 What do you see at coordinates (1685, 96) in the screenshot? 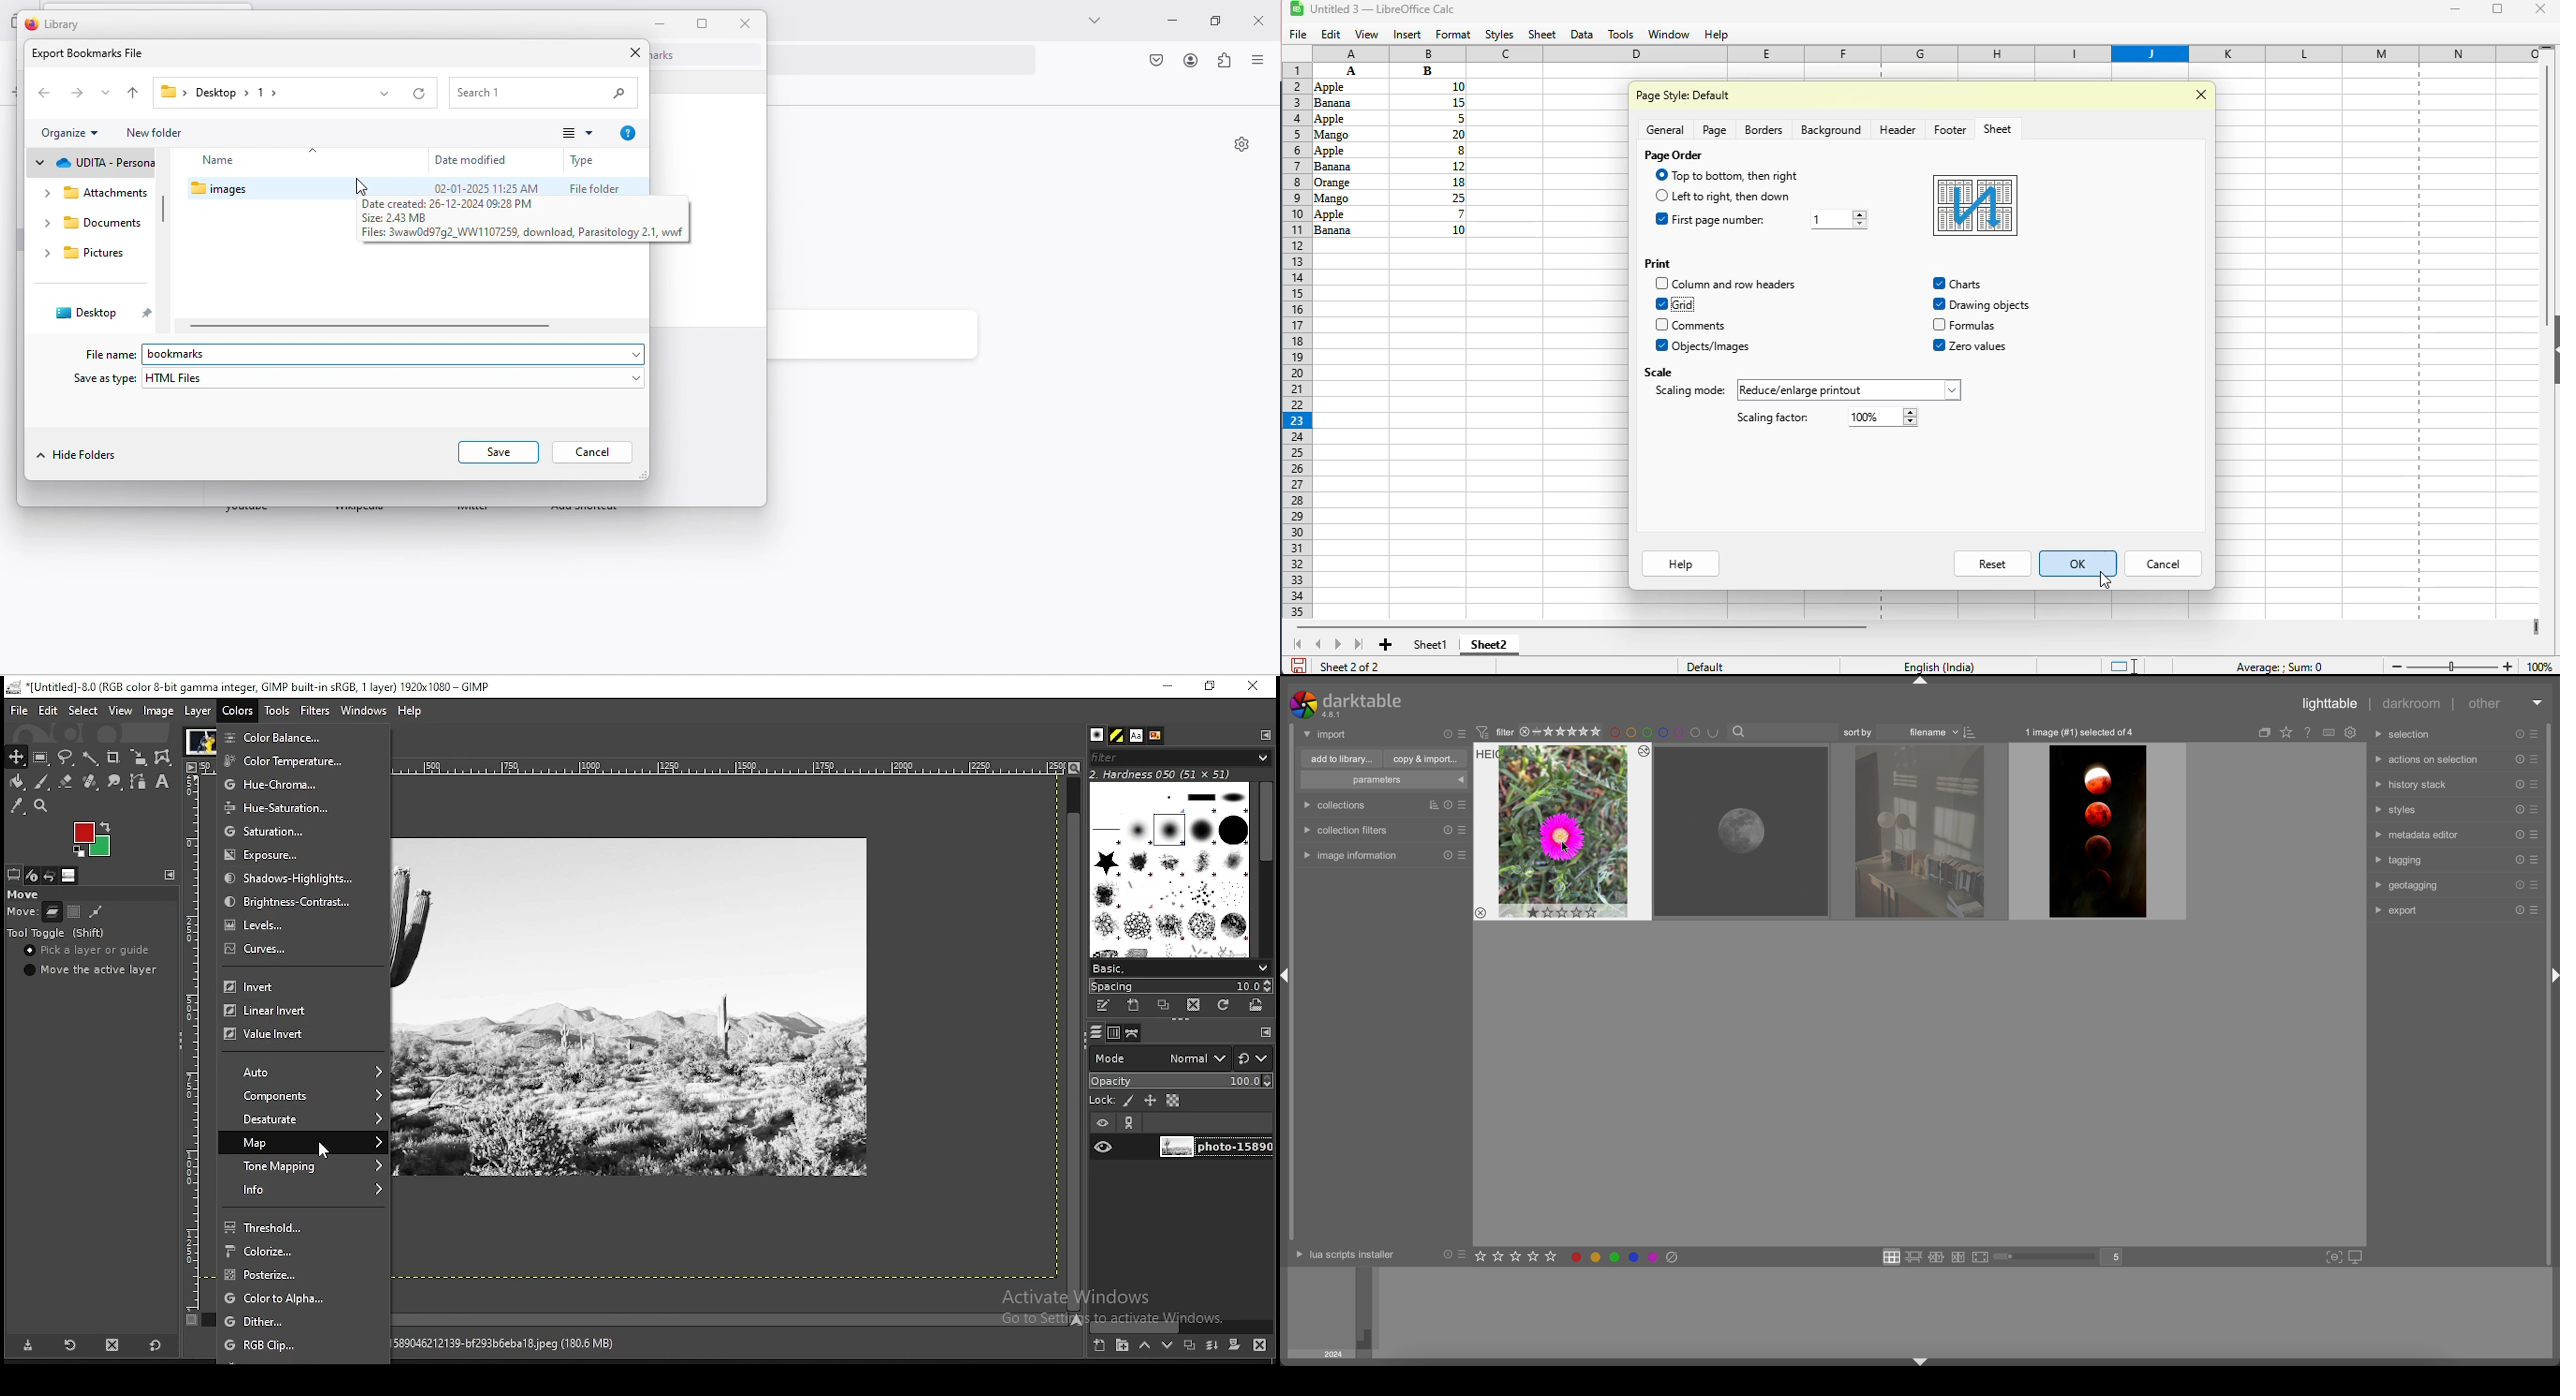
I see `page style default` at bounding box center [1685, 96].